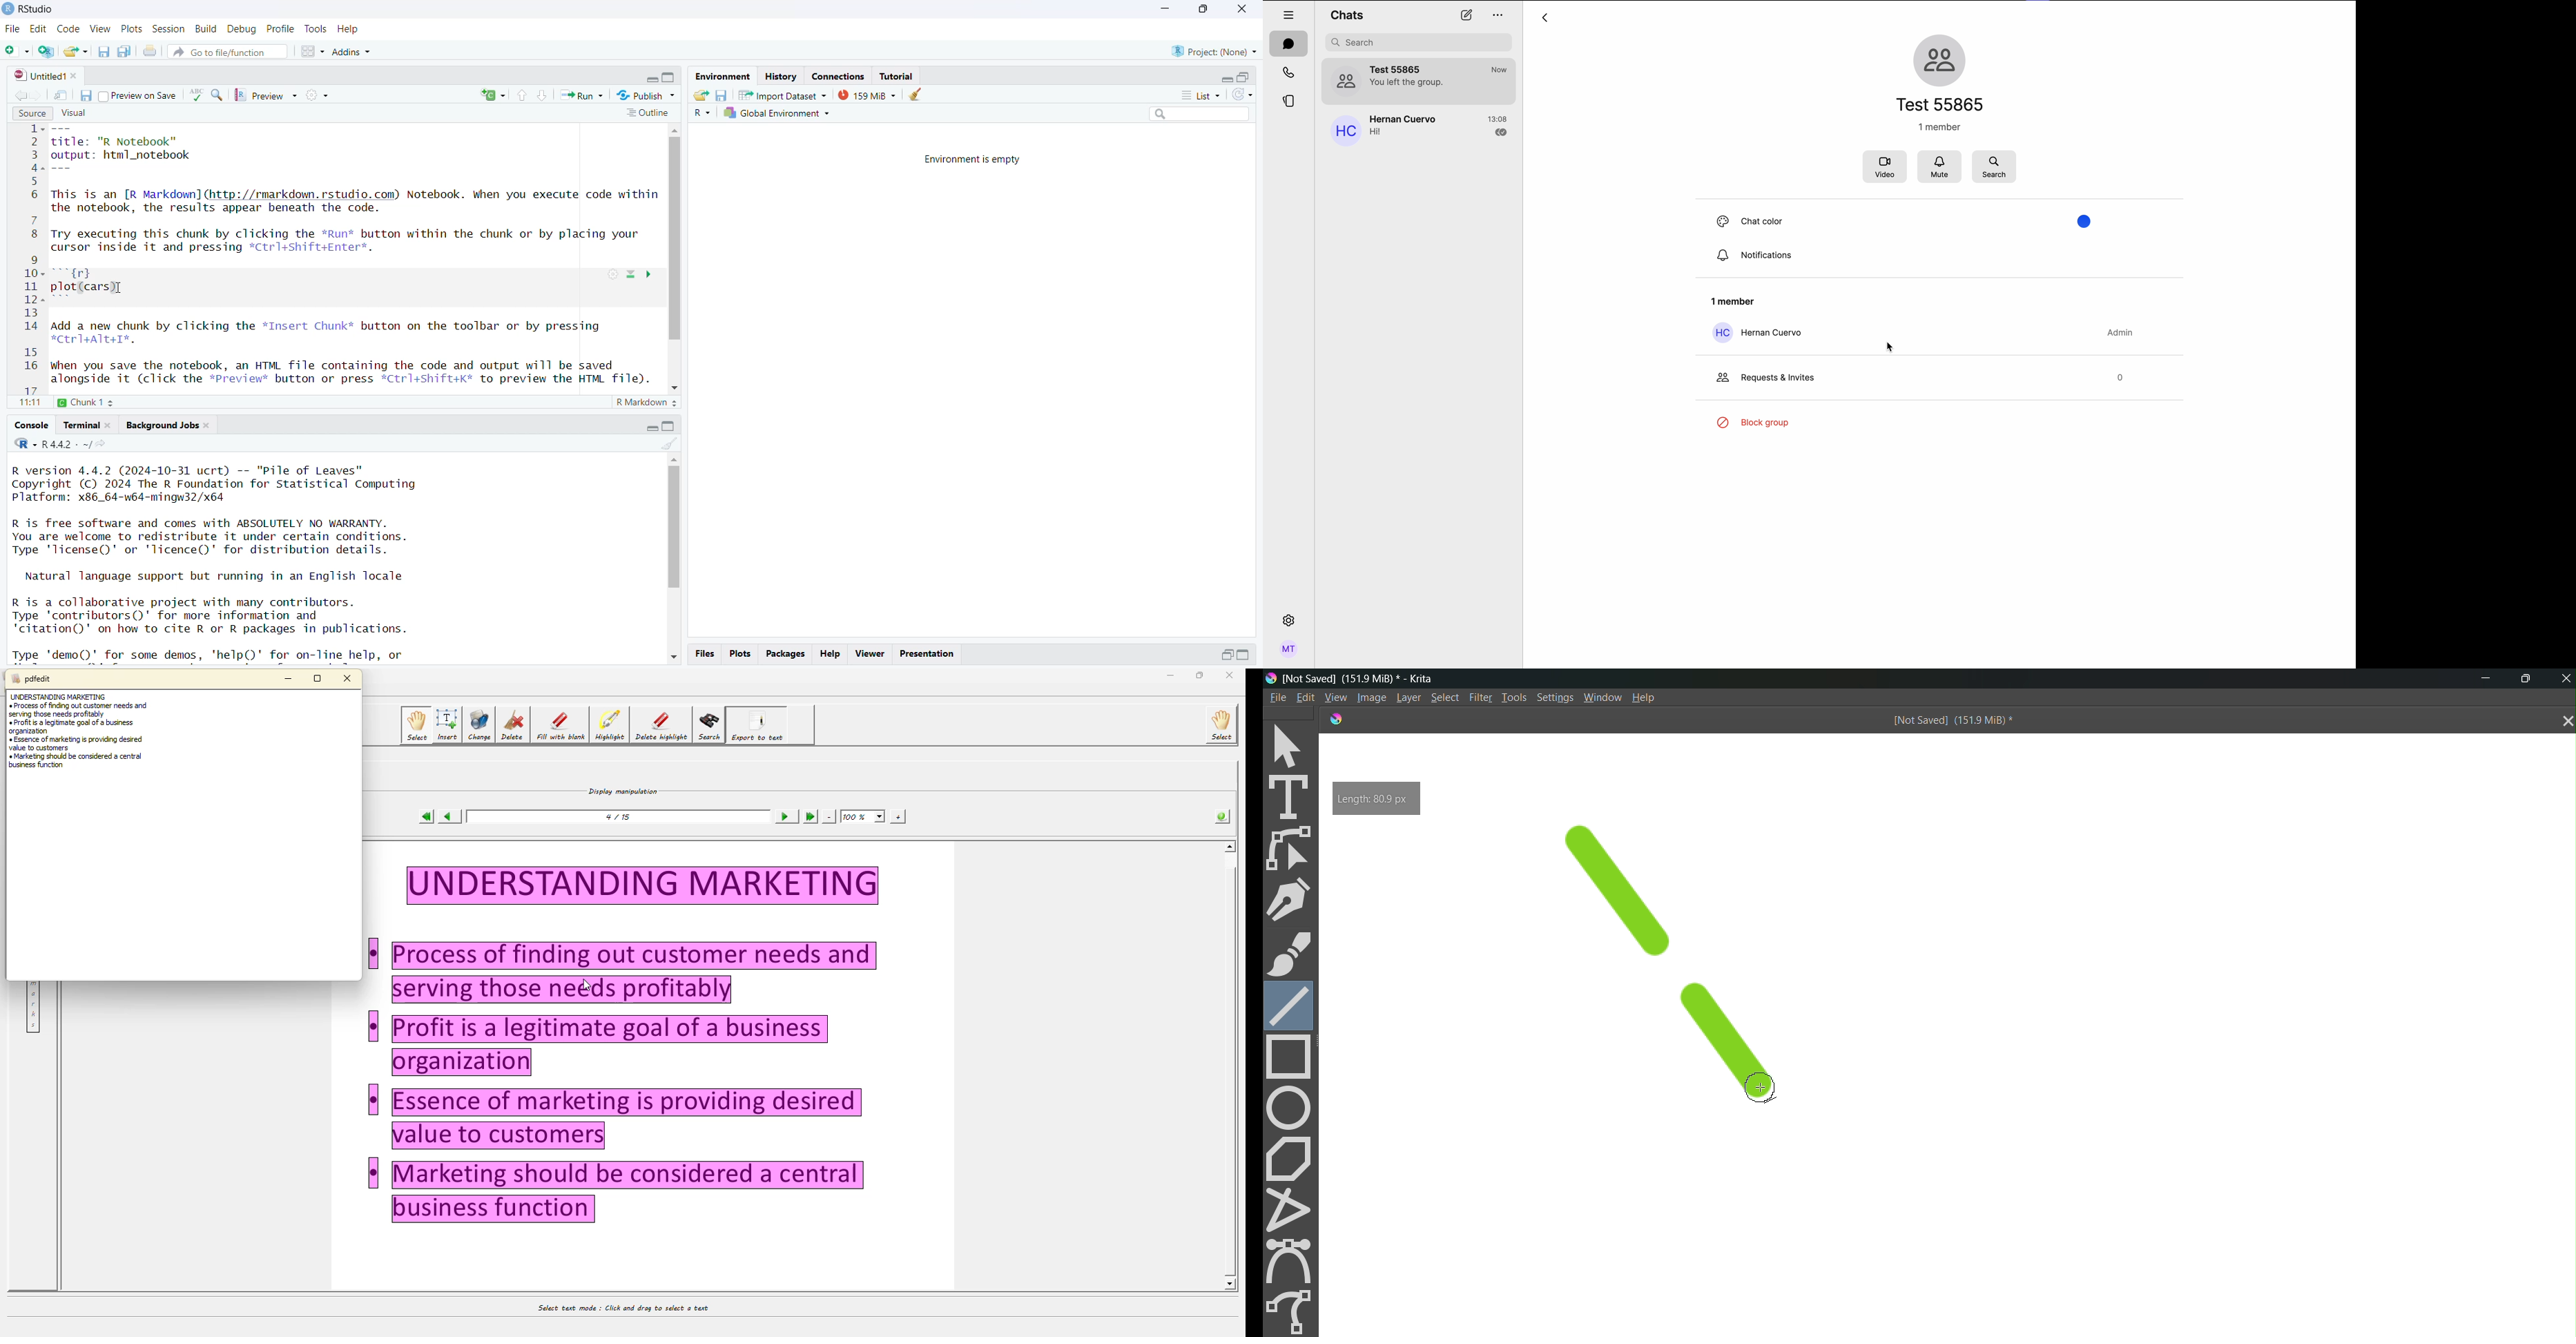 The image size is (2576, 1344). What do you see at coordinates (1369, 698) in the screenshot?
I see `Image` at bounding box center [1369, 698].